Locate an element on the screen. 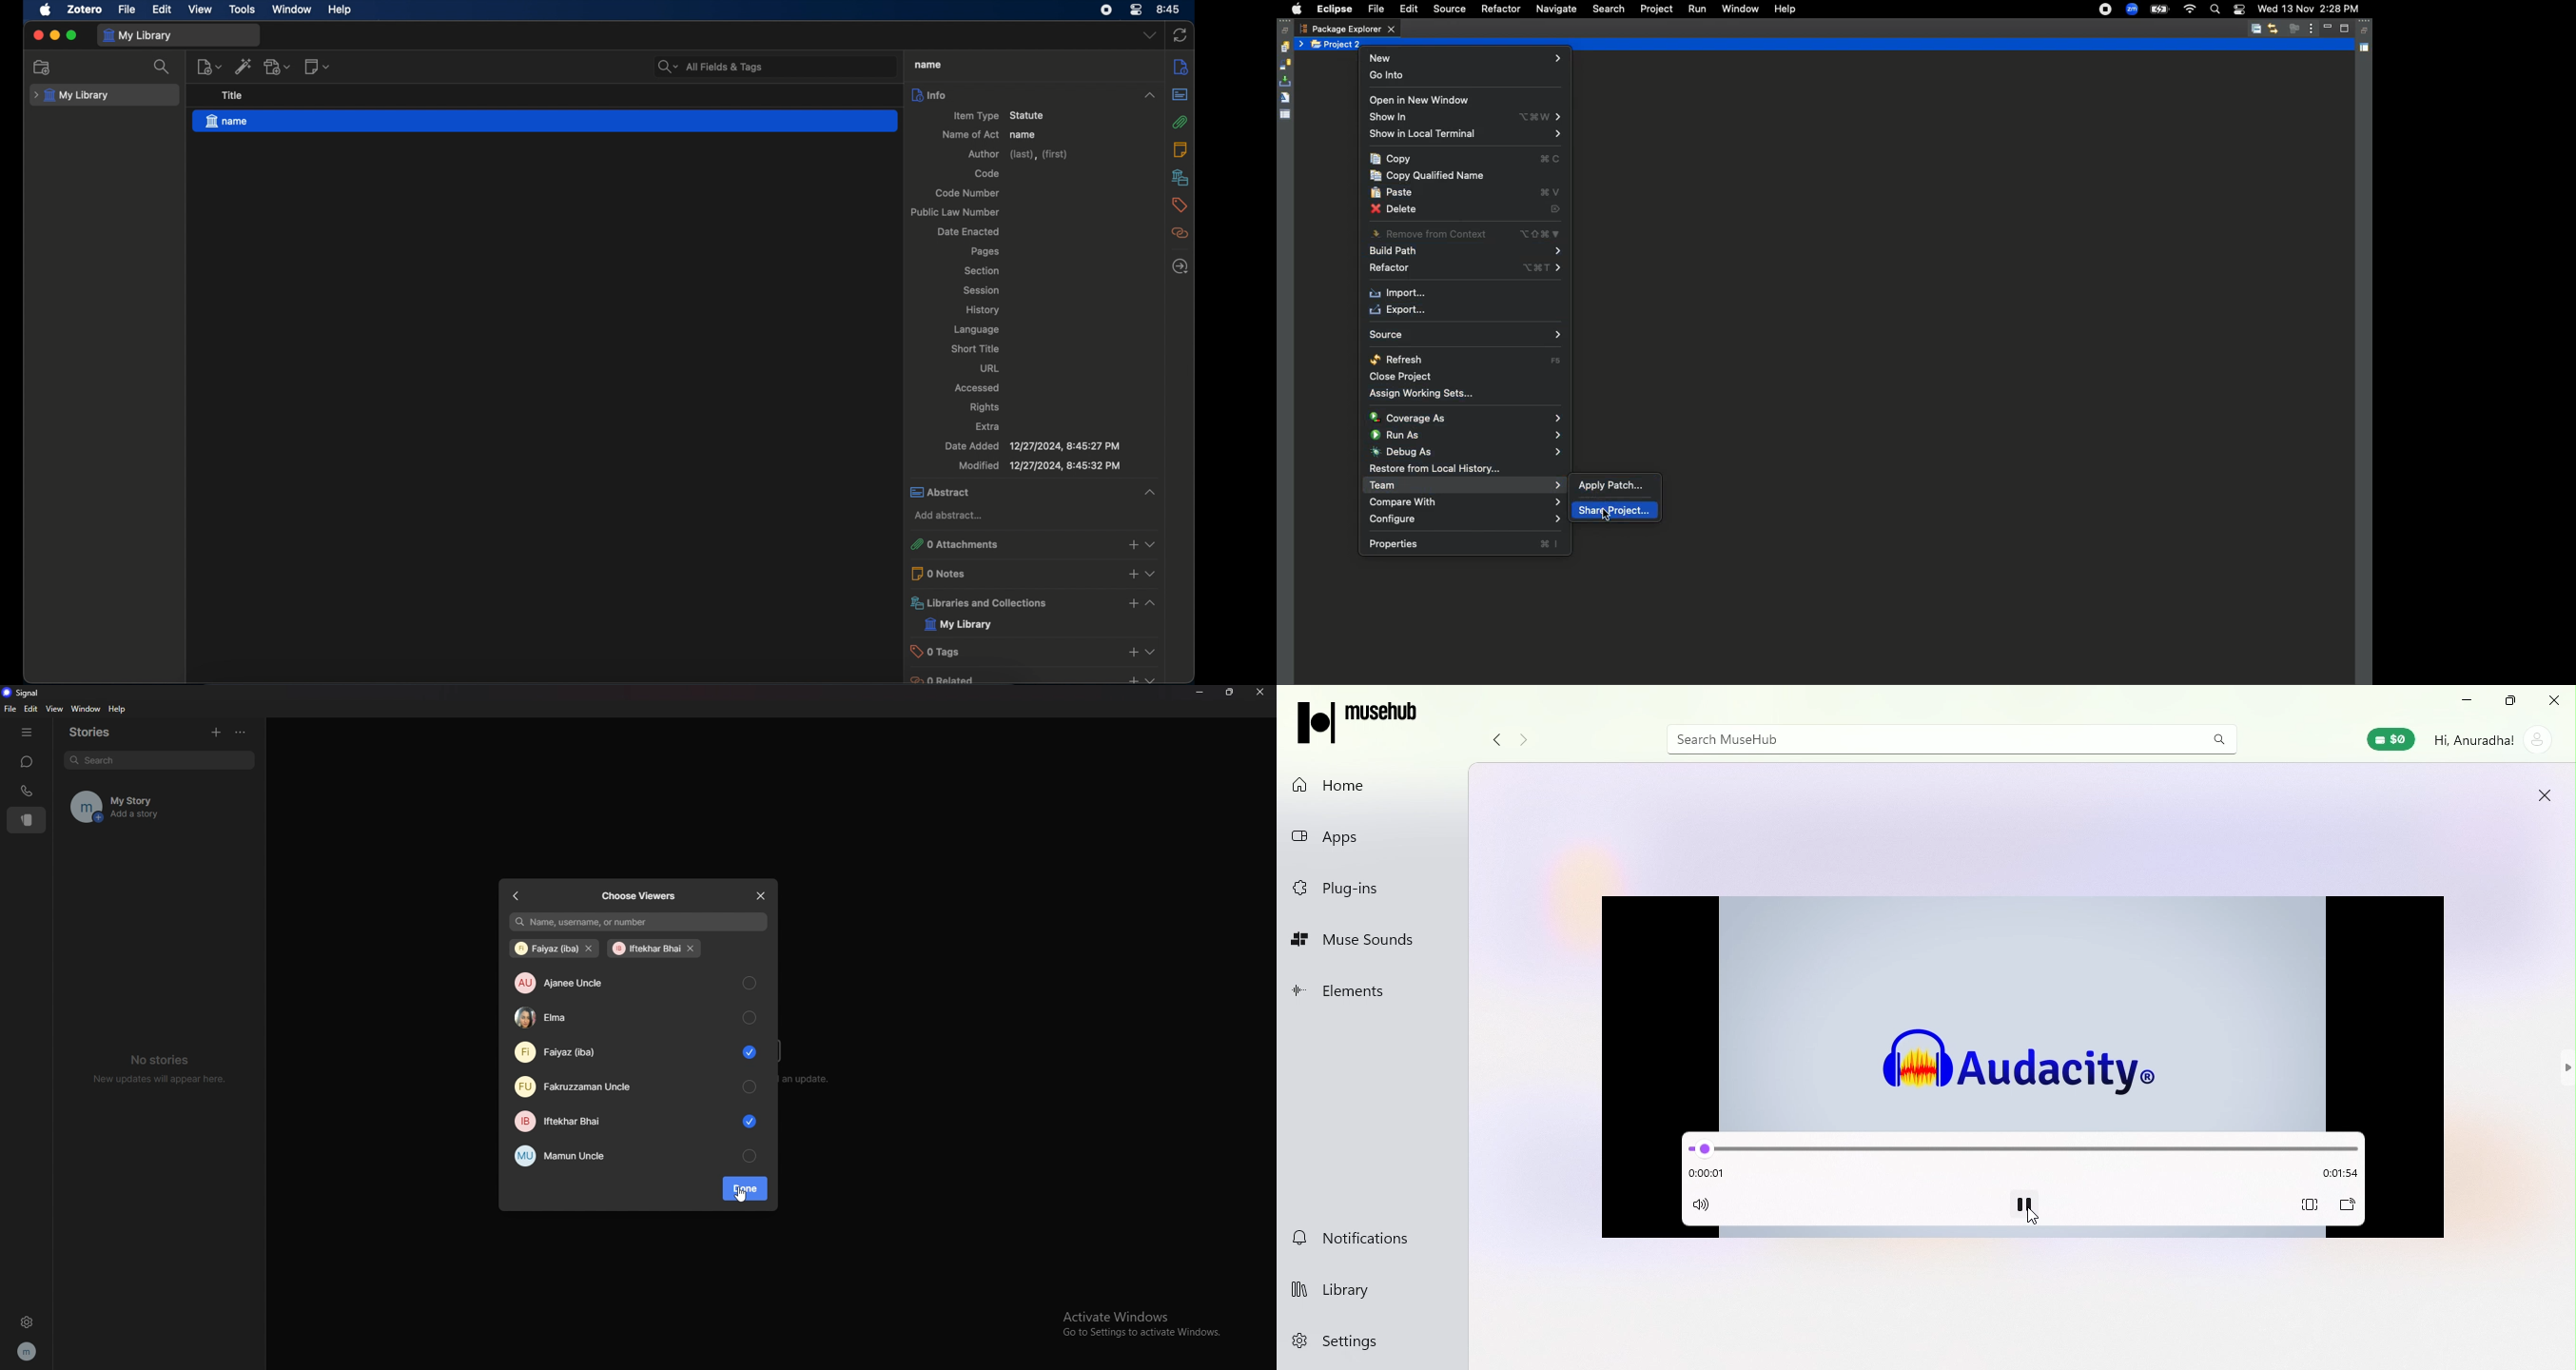 Image resolution: width=2576 pixels, height=1372 pixels. stories is located at coordinates (27, 821).